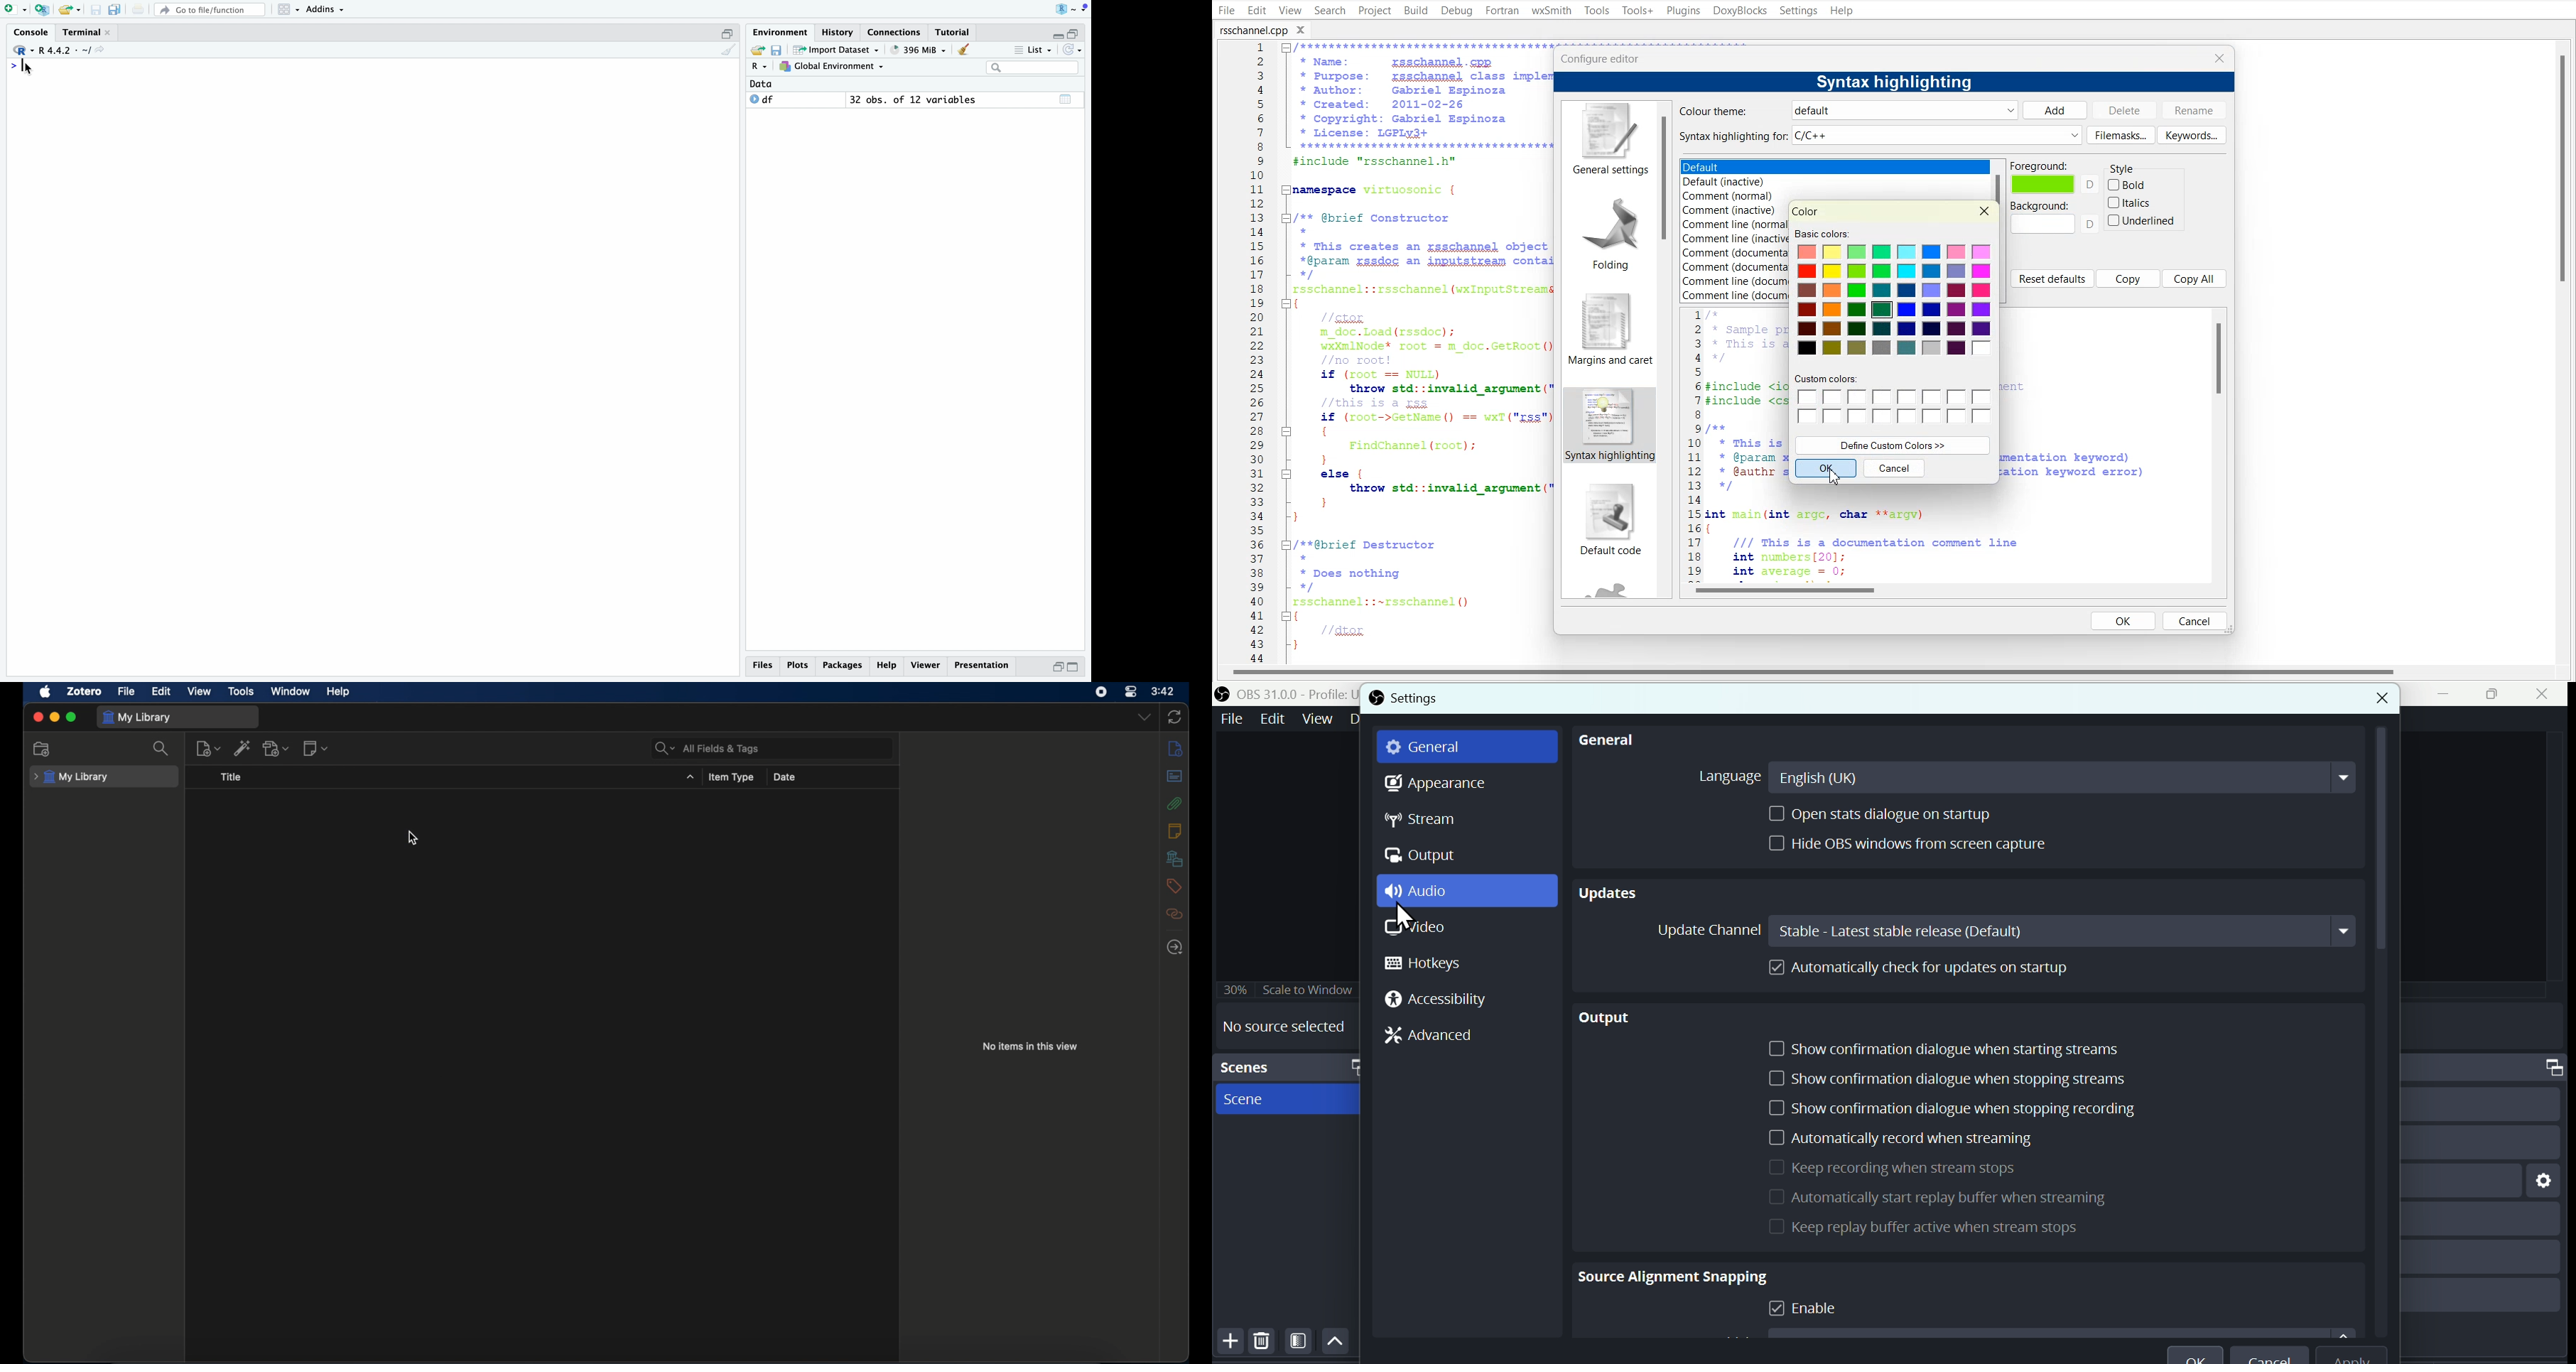  Describe the element at coordinates (325, 9) in the screenshot. I see `Addins` at that location.